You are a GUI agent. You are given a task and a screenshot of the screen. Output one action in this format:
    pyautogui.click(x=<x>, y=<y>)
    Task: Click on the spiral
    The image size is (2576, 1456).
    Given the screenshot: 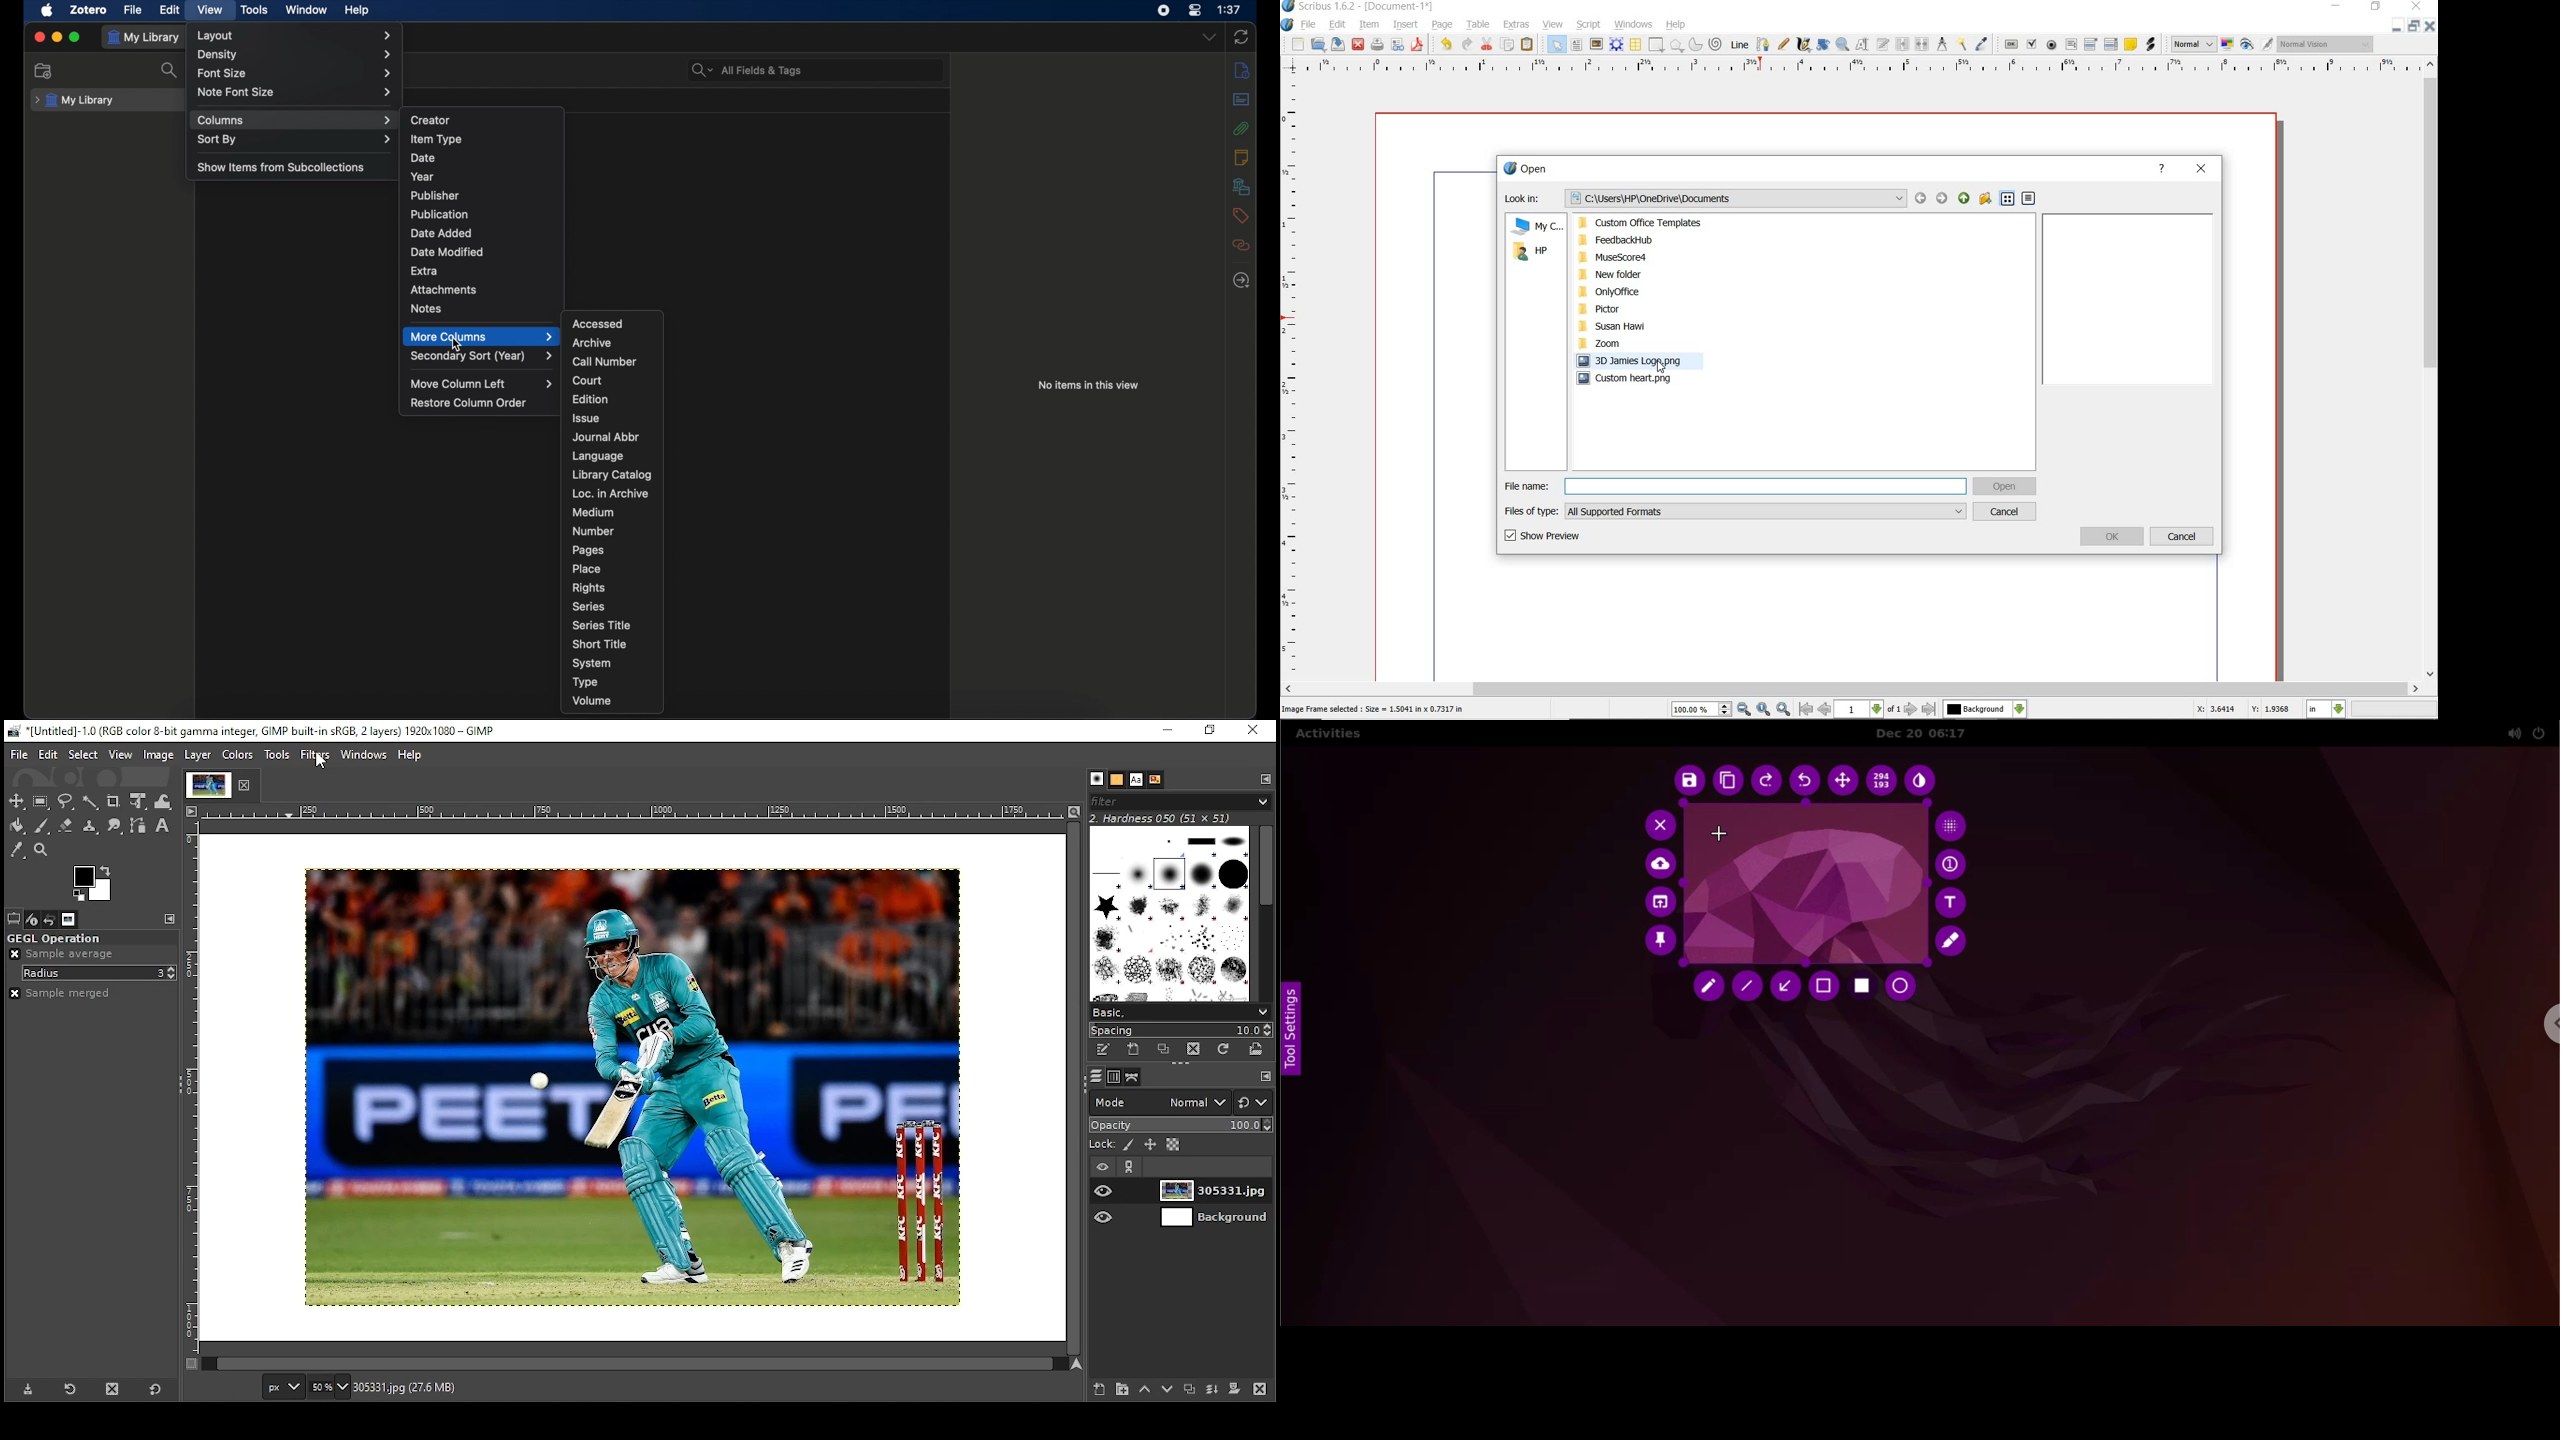 What is the action you would take?
    pyautogui.click(x=1717, y=45)
    